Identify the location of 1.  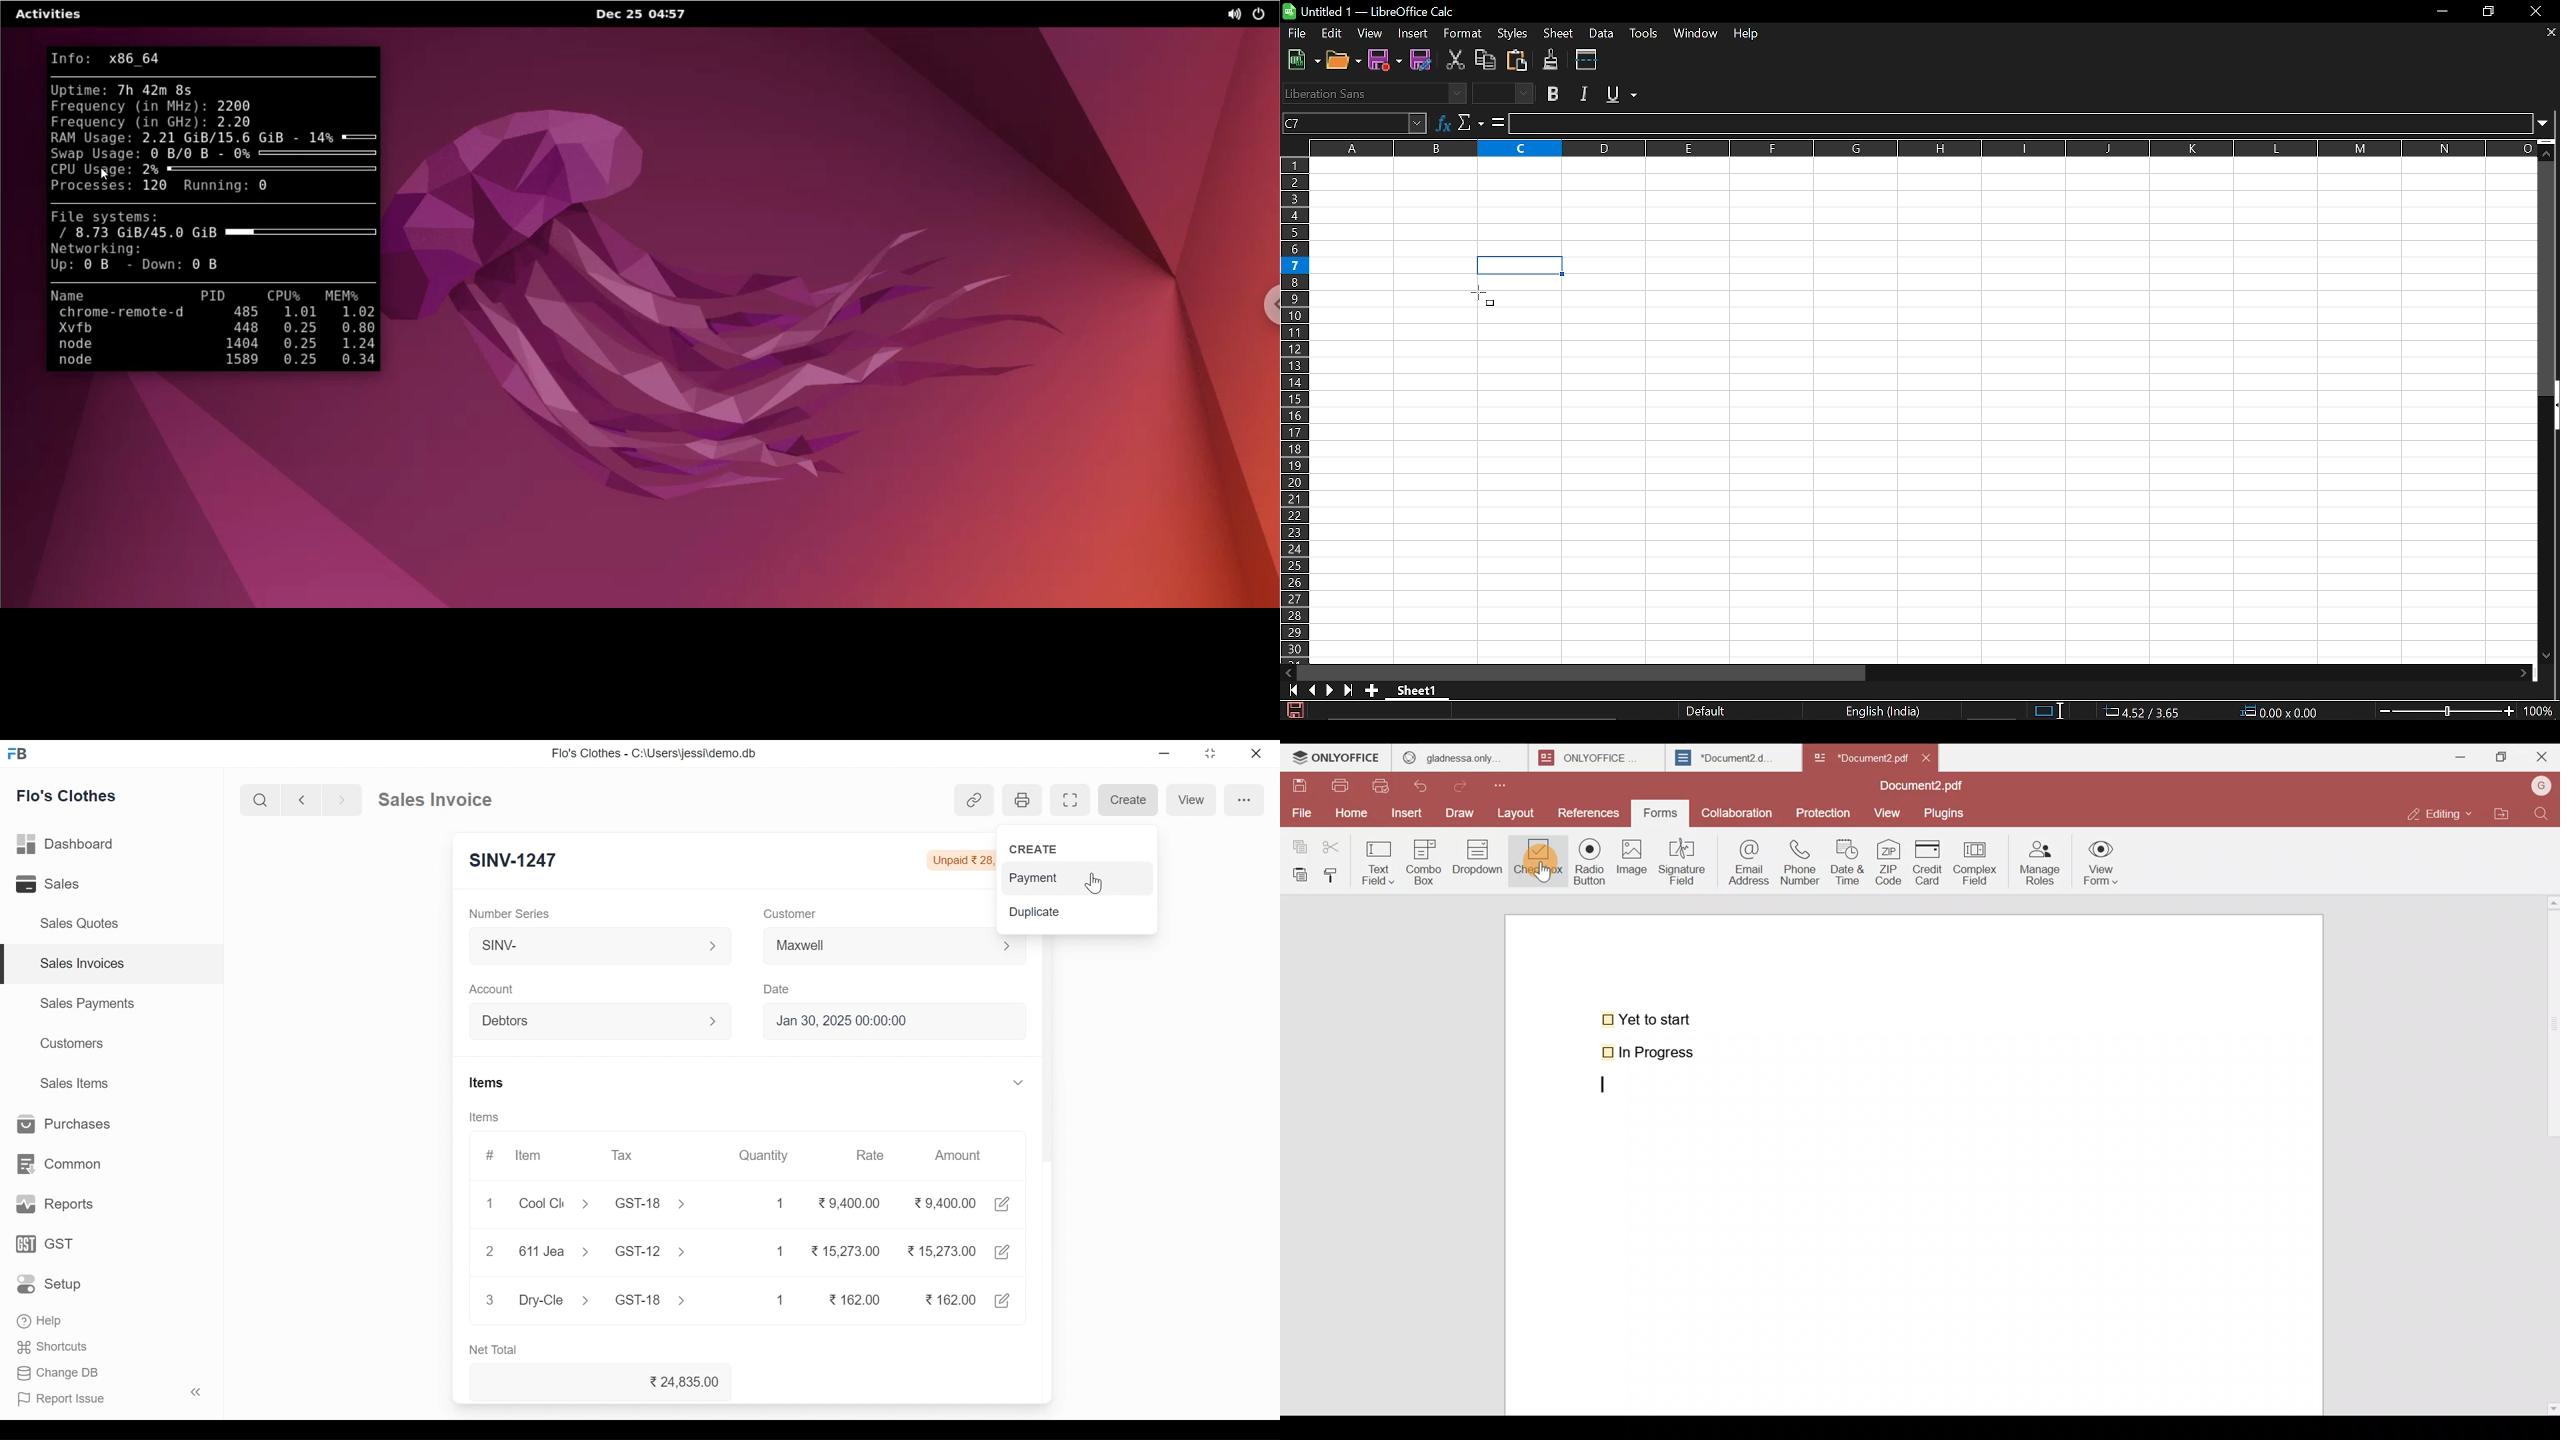
(780, 1299).